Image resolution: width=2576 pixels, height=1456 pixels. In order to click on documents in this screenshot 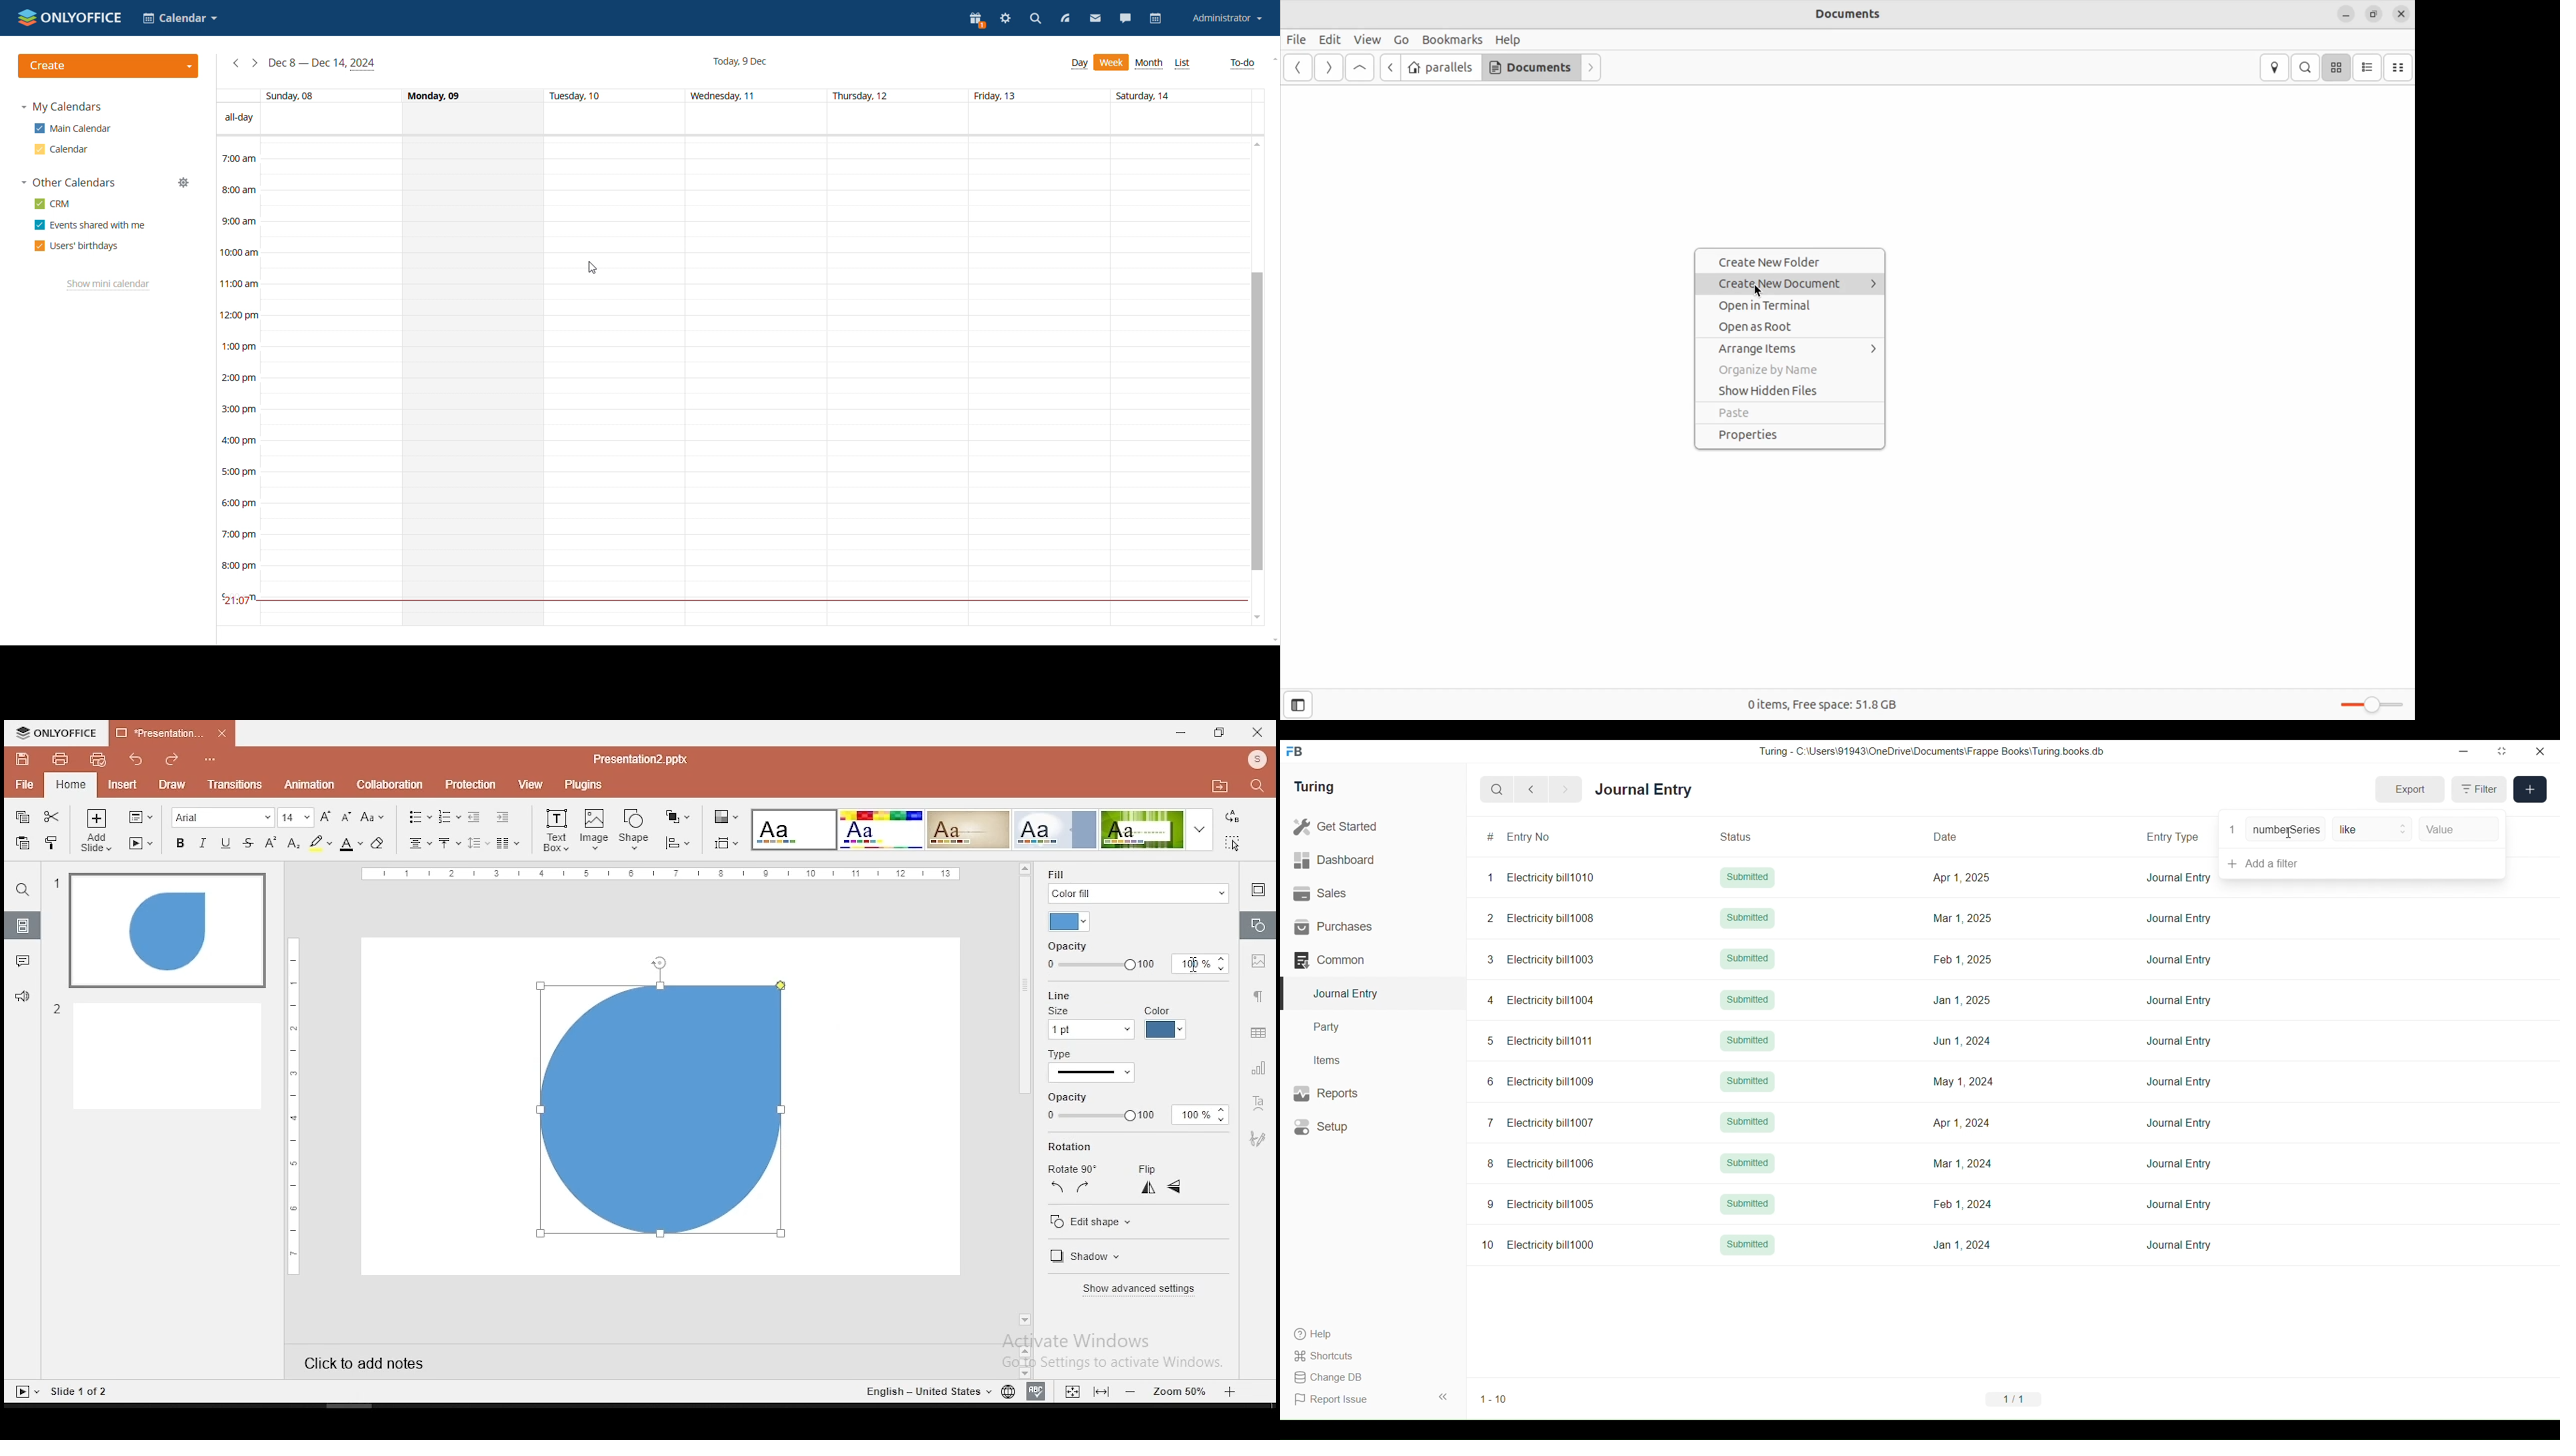, I will do `click(1531, 67)`.